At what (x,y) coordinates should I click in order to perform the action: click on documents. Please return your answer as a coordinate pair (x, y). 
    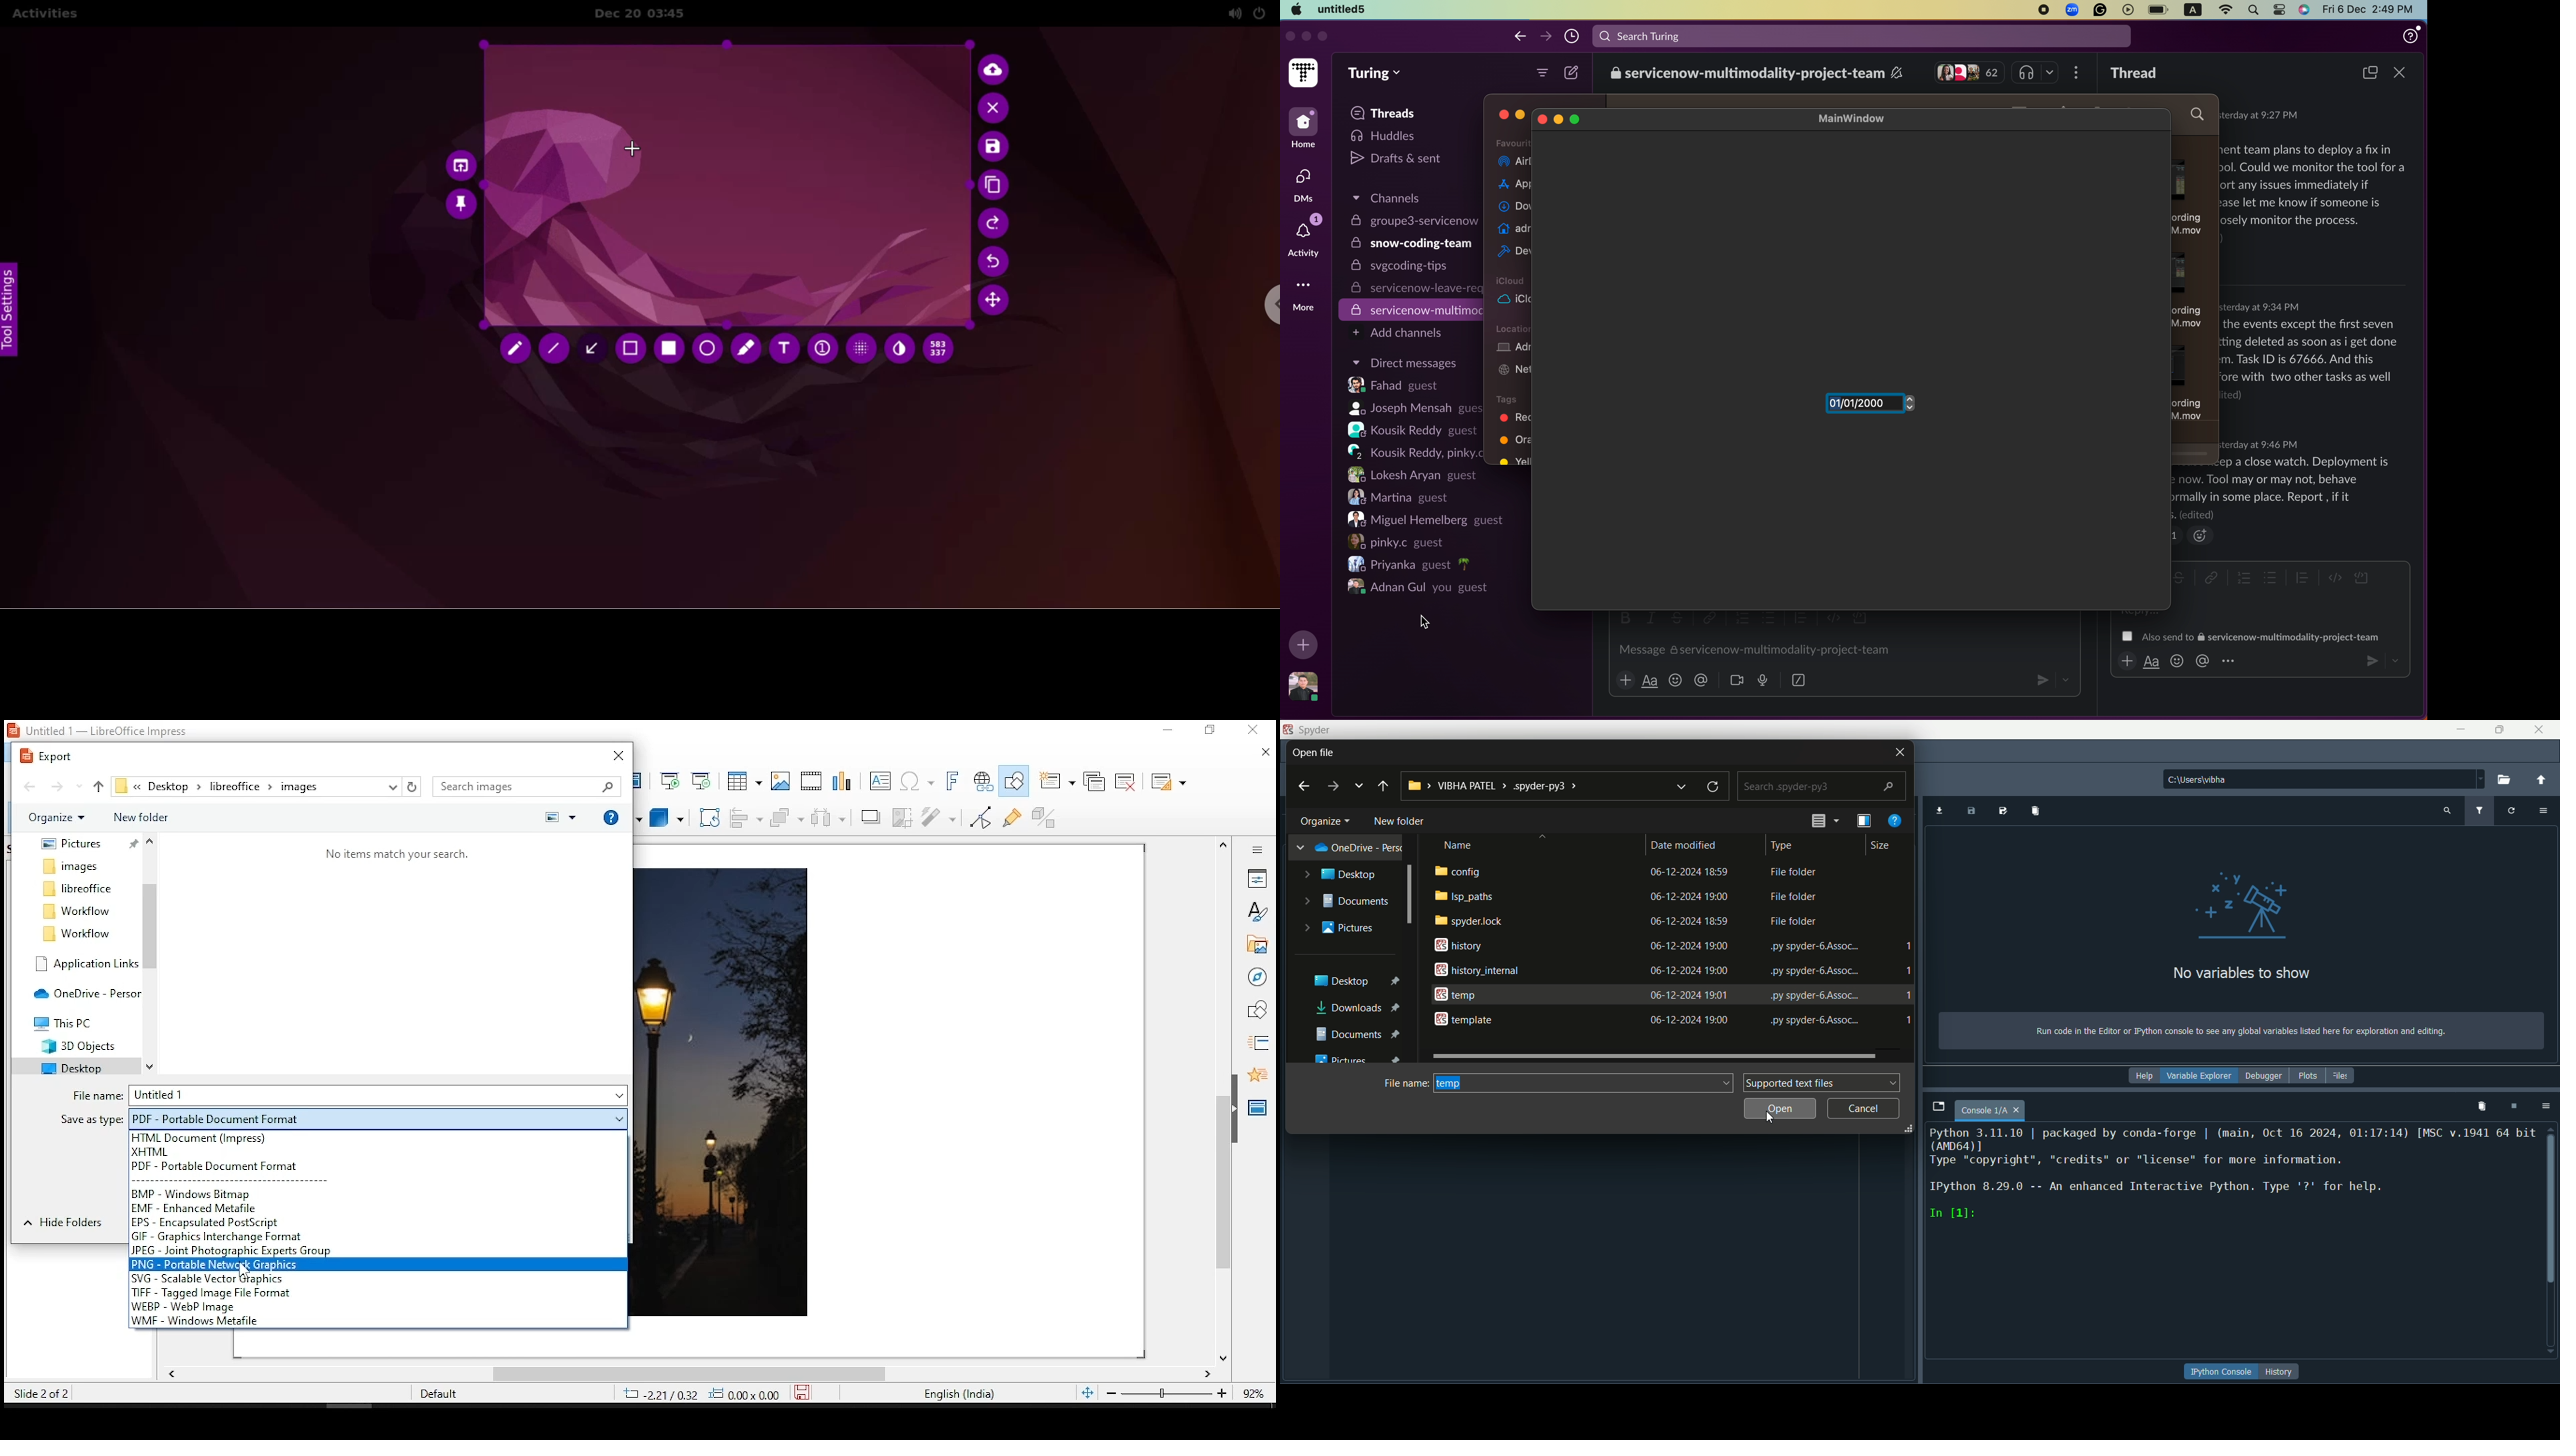
    Looking at the image, I should click on (1358, 1033).